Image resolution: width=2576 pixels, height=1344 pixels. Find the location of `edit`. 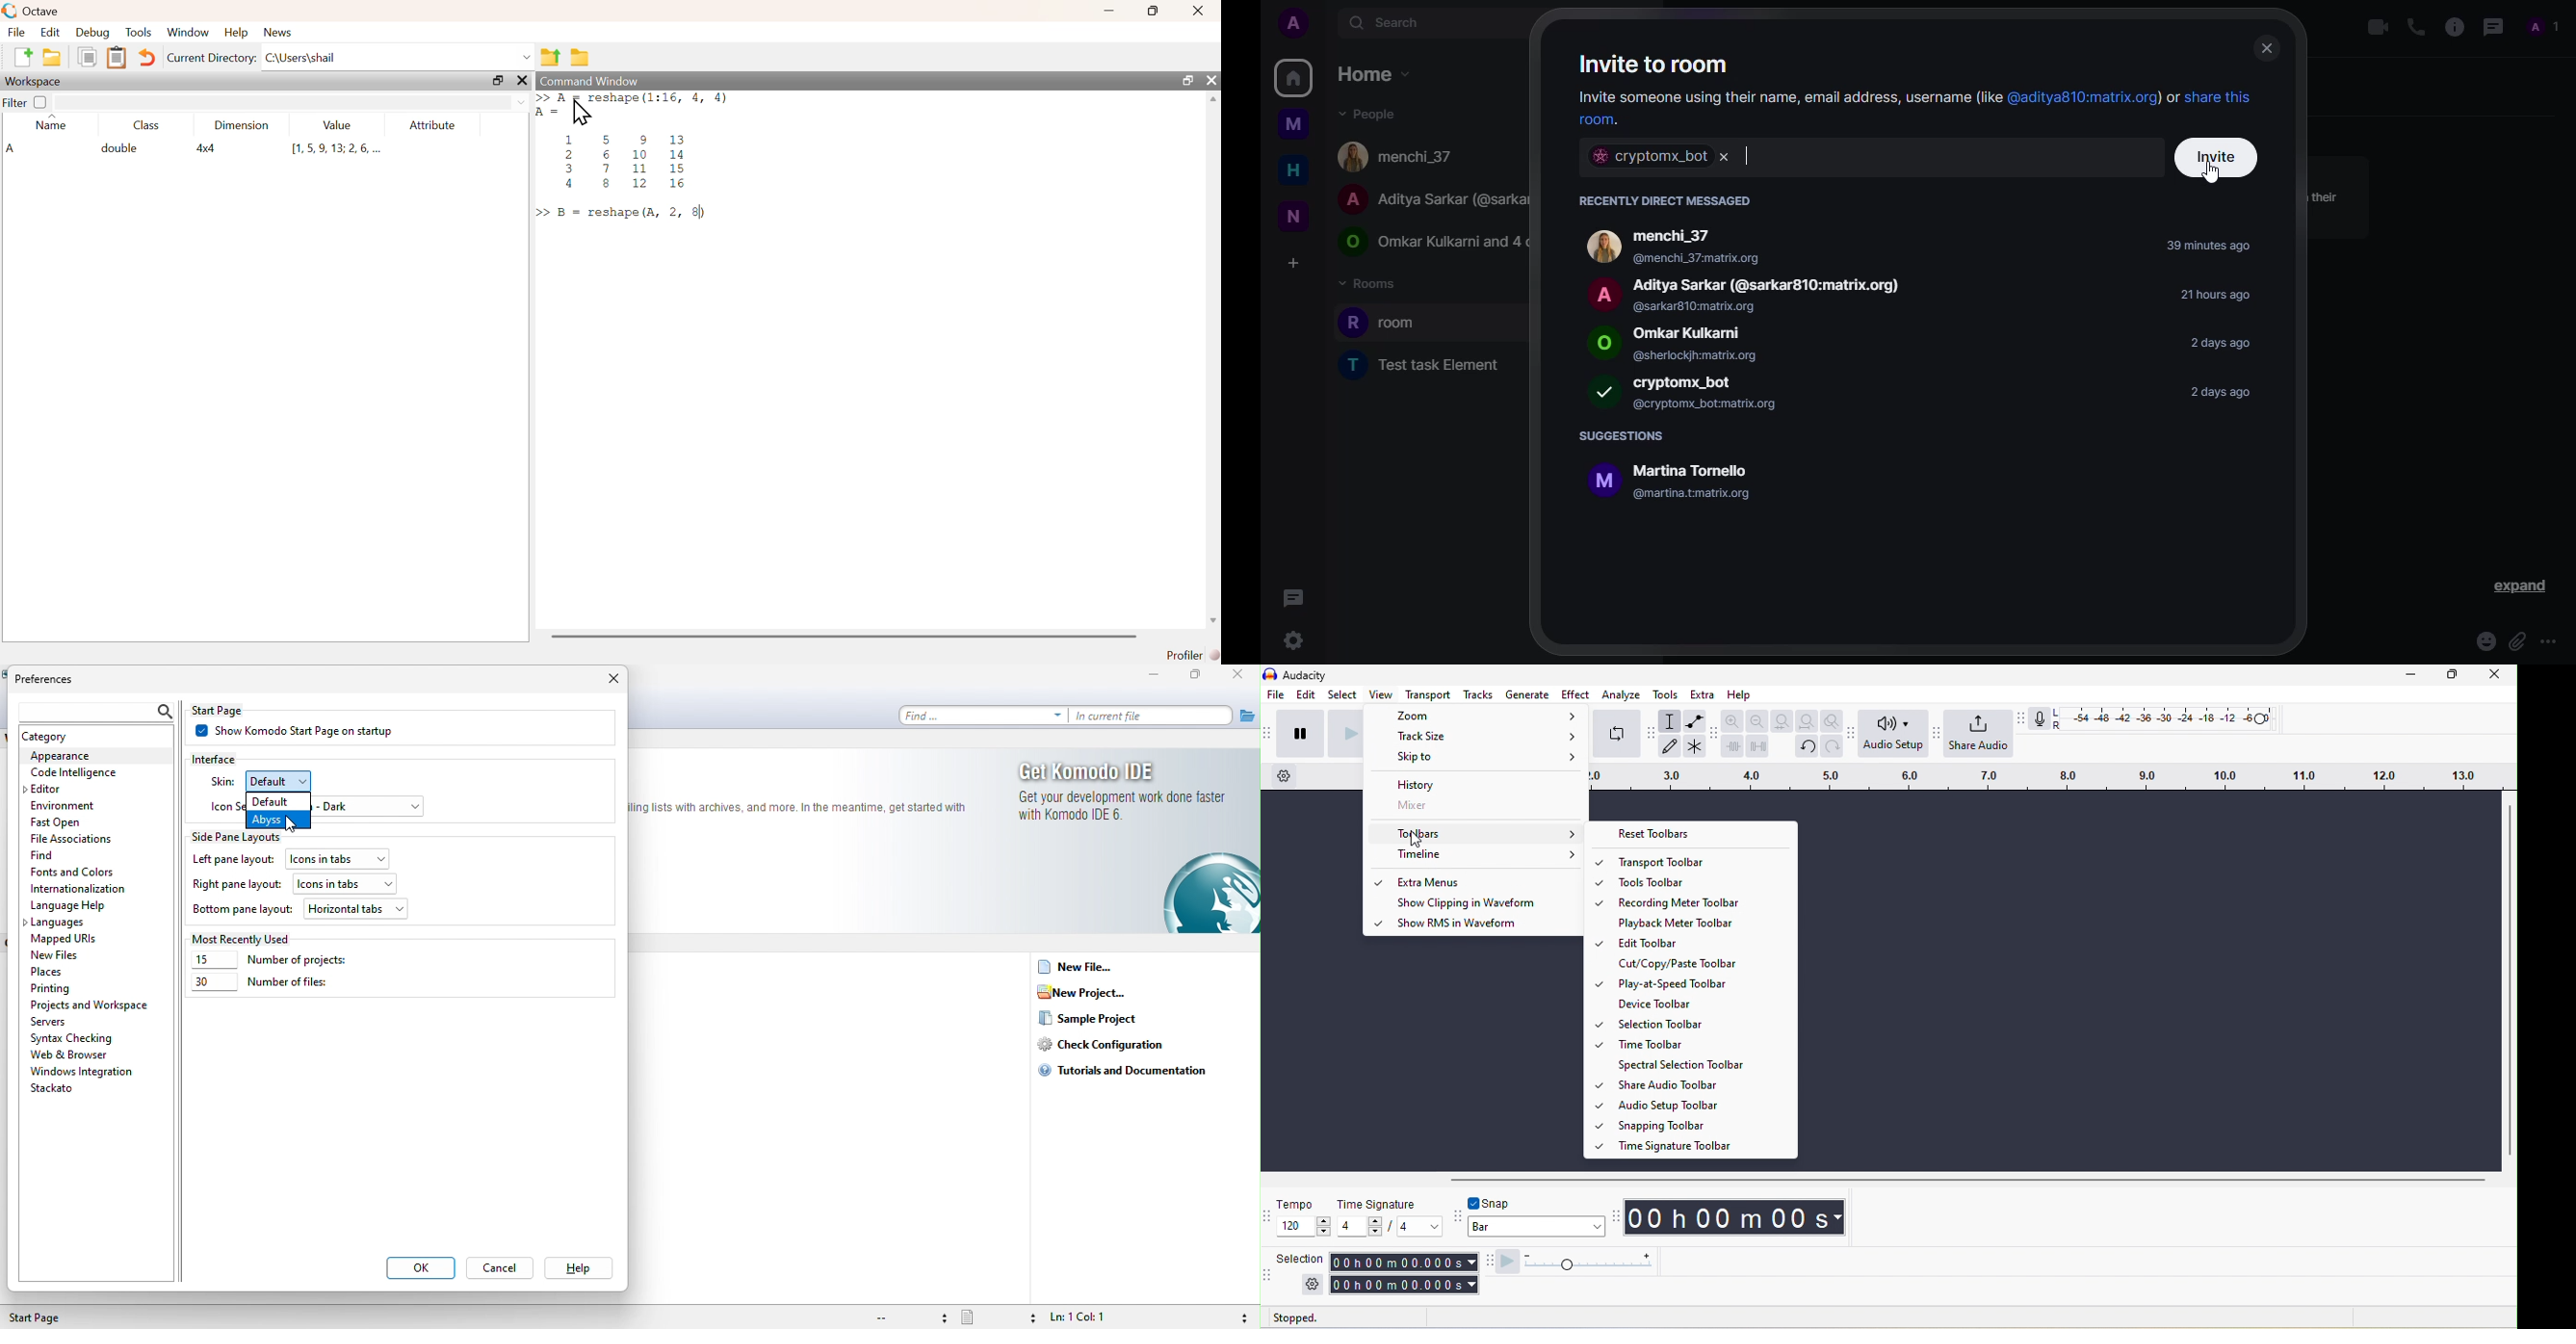

edit is located at coordinates (1307, 695).